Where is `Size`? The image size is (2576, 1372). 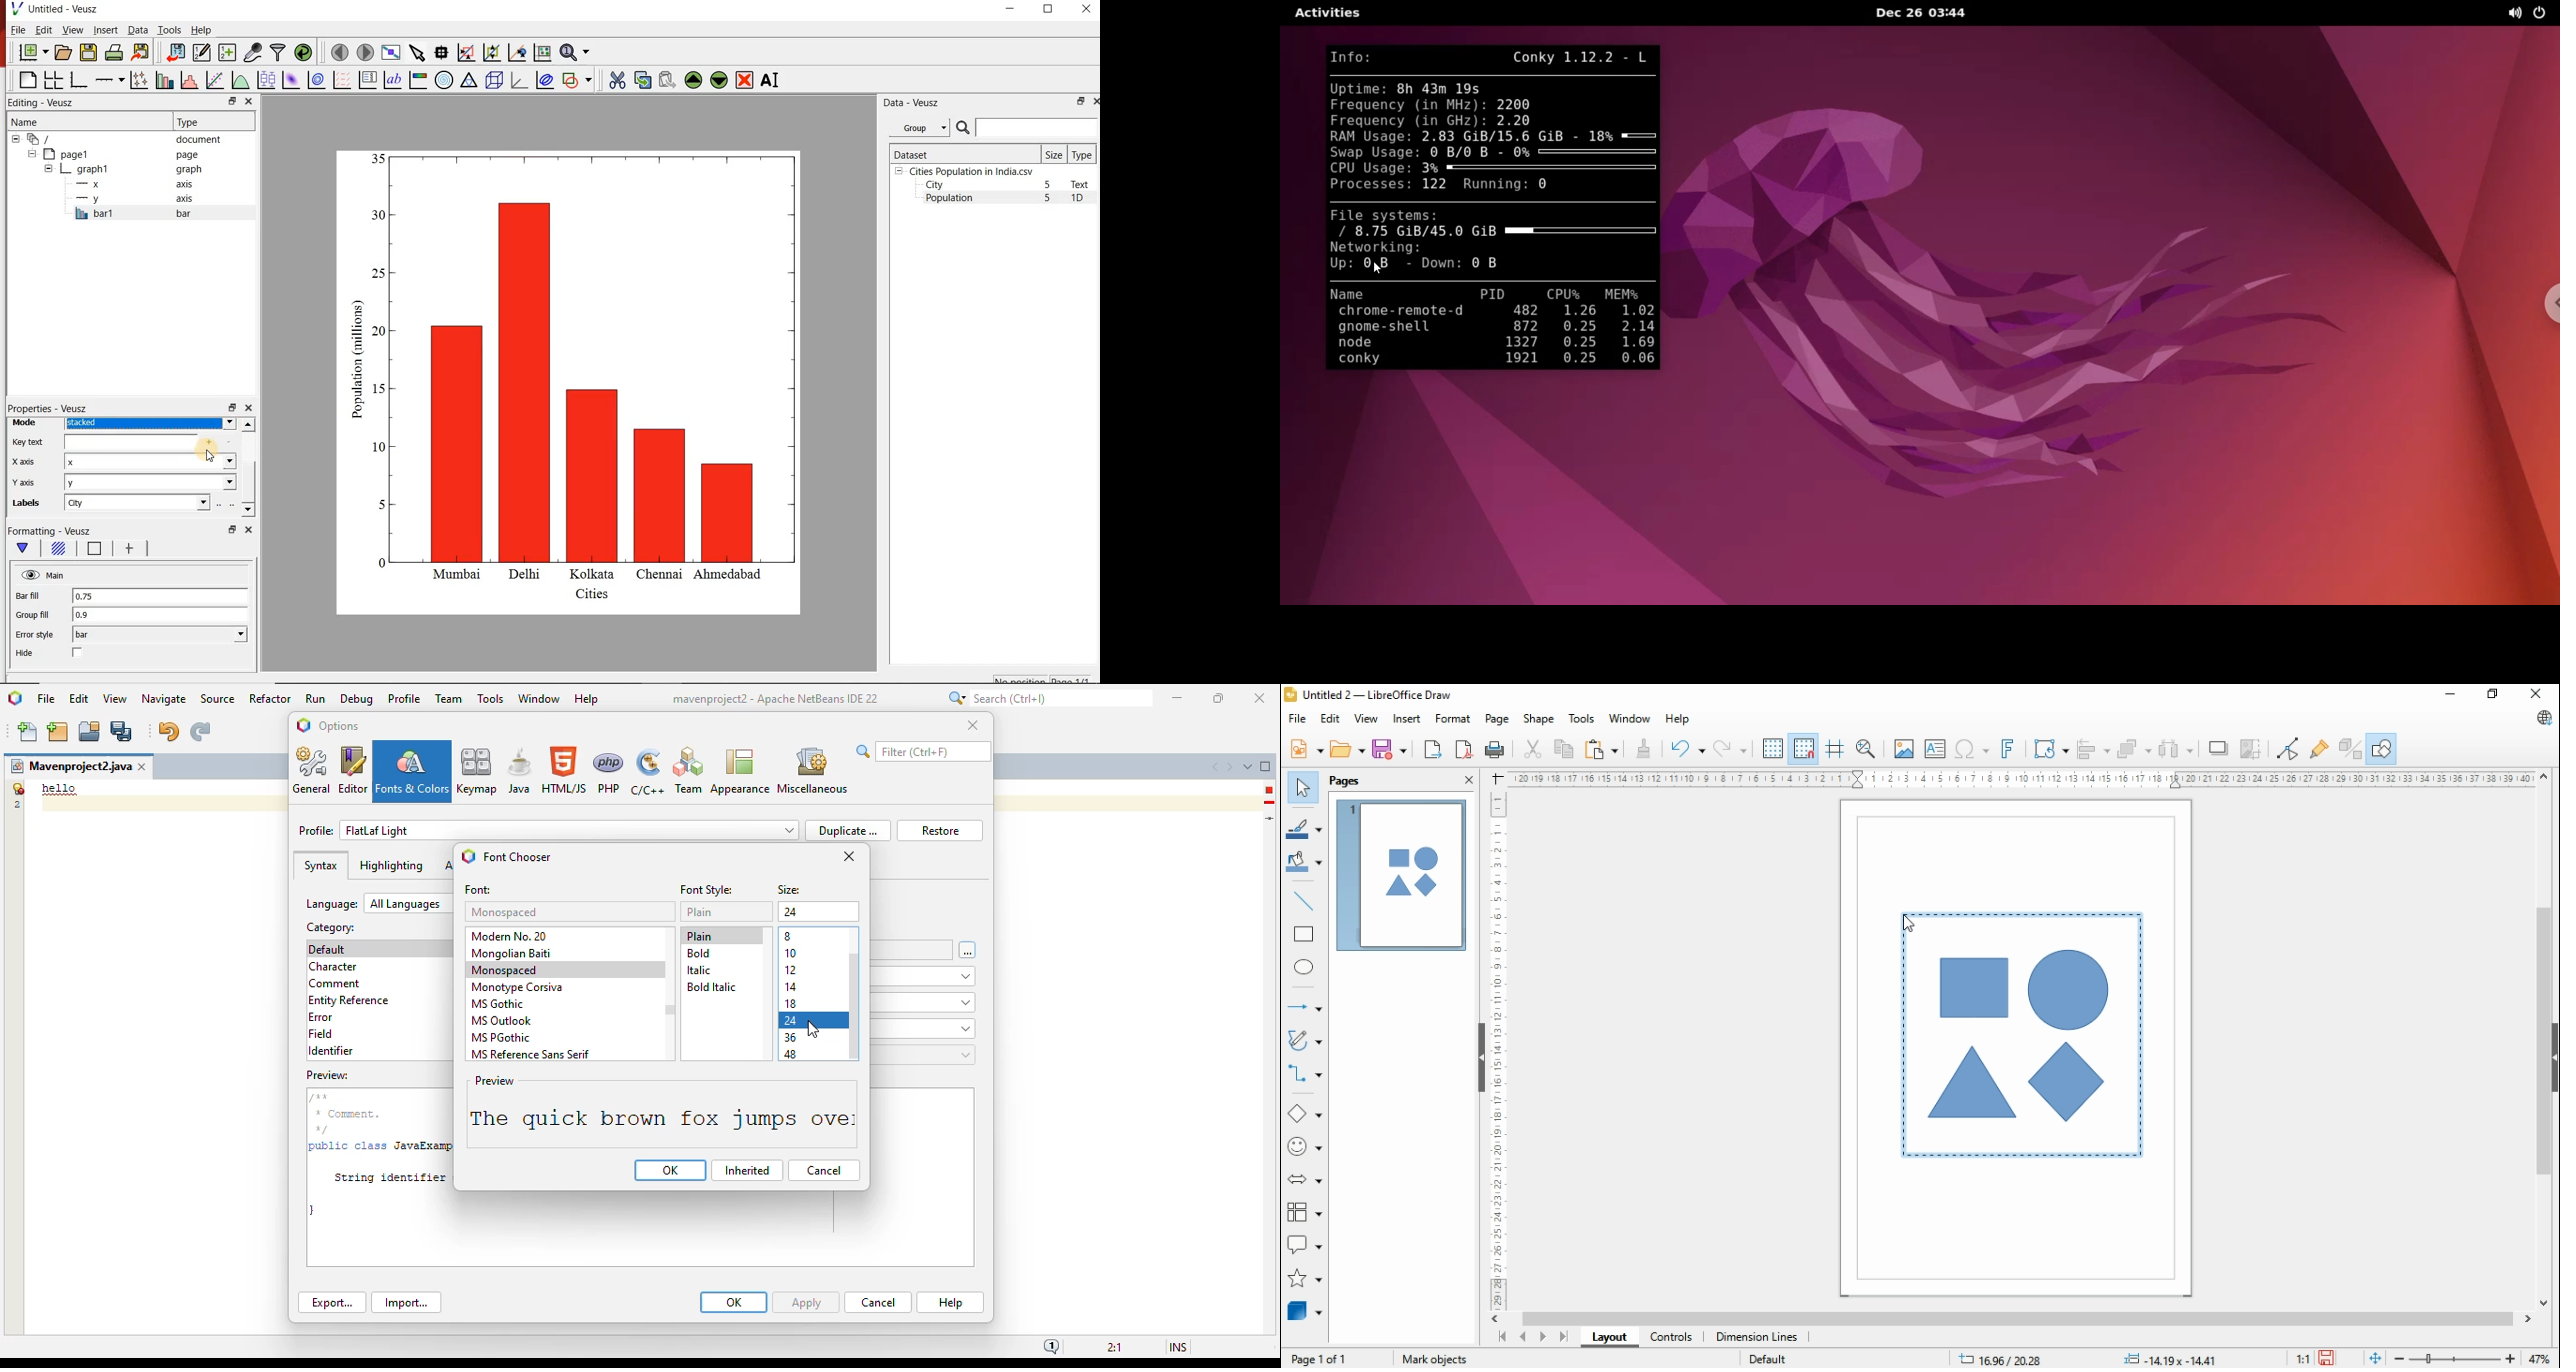 Size is located at coordinates (1055, 154).